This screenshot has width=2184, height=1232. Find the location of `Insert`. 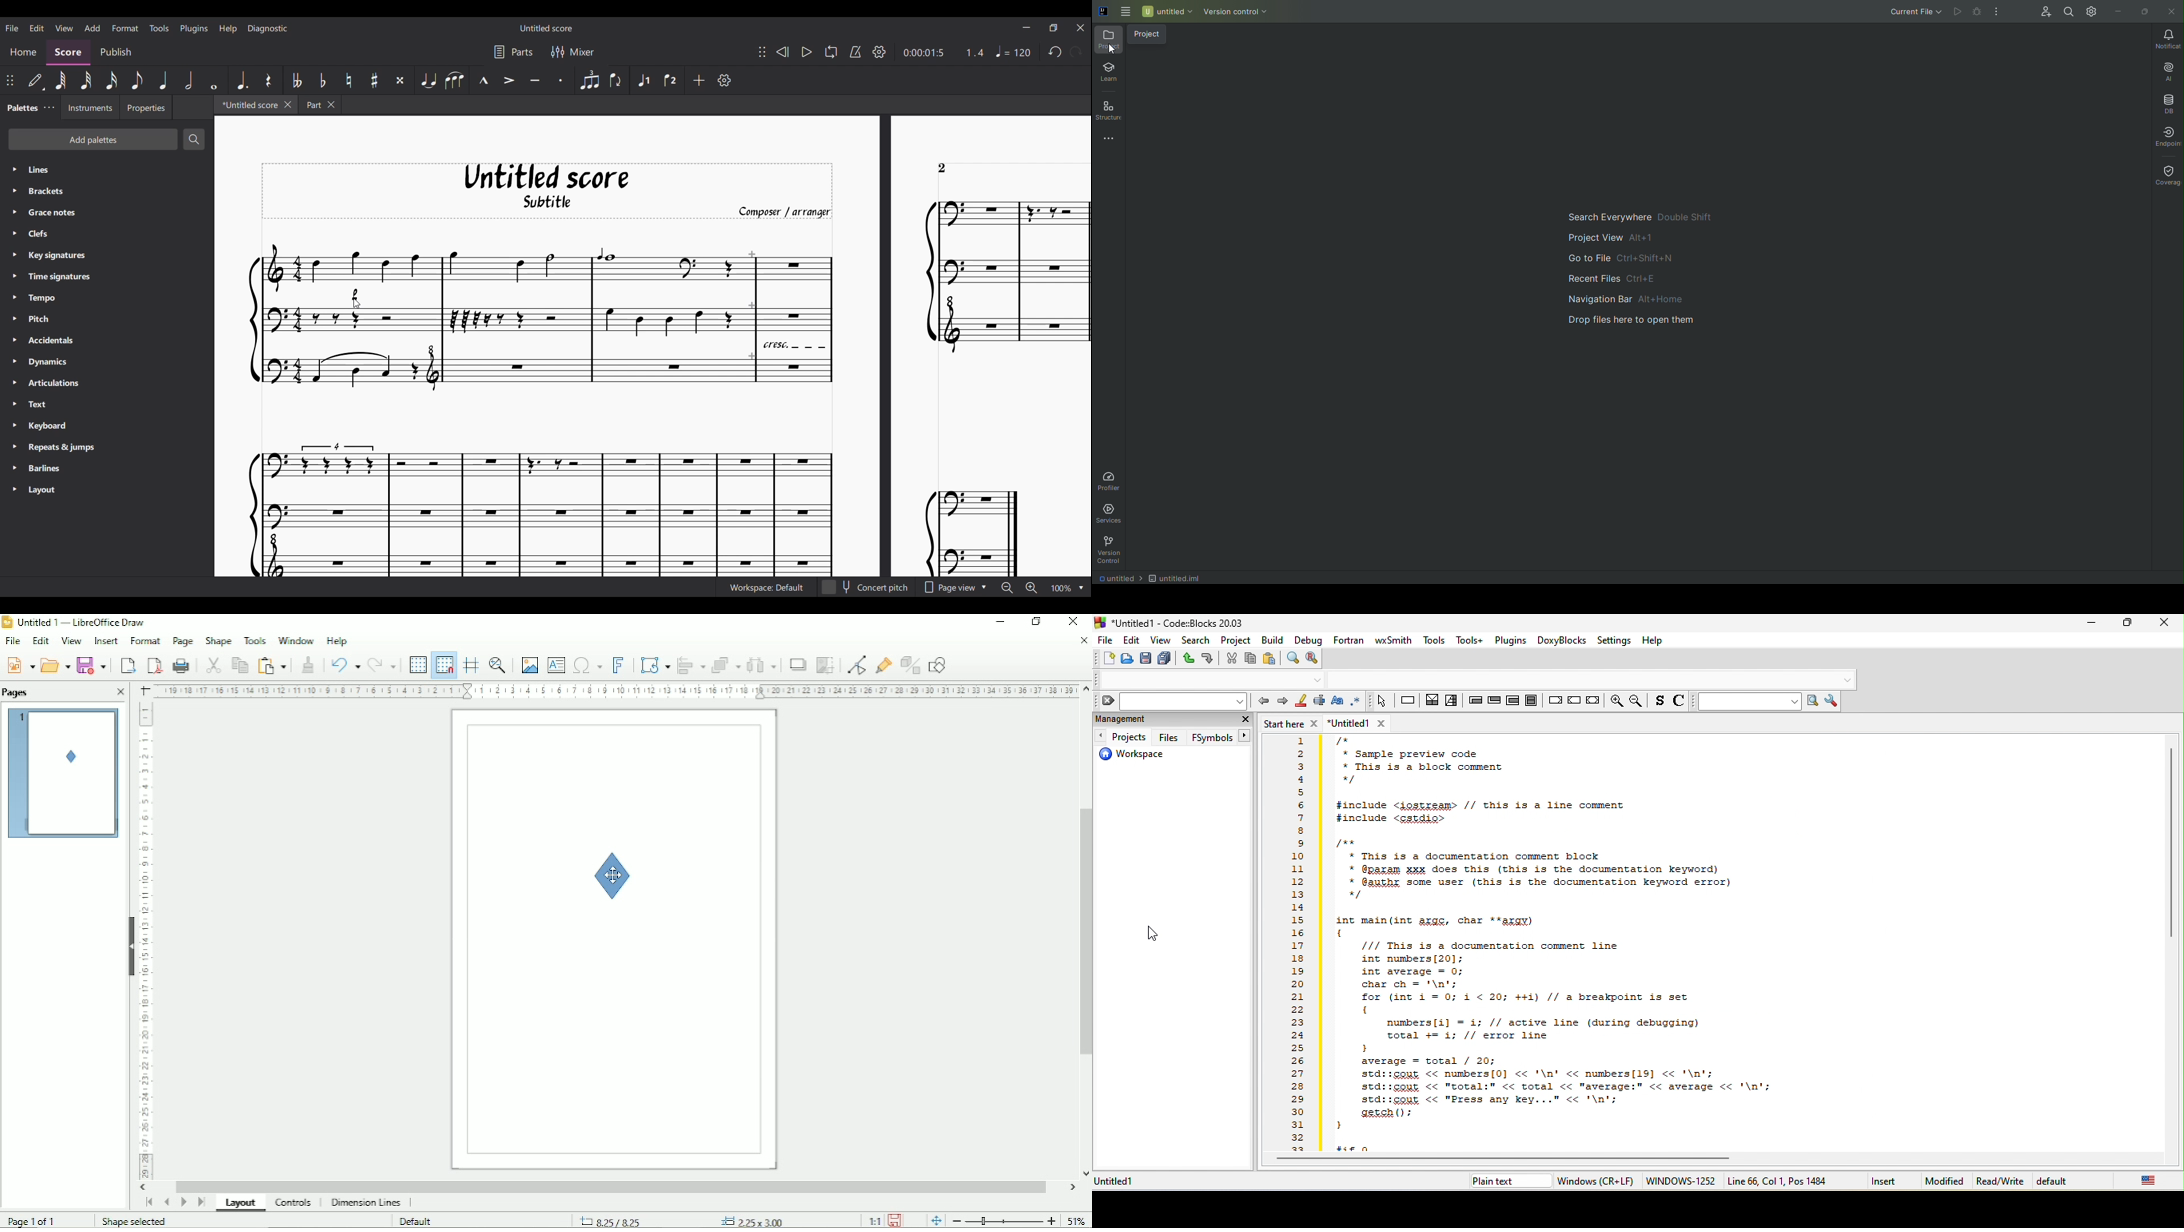

Insert is located at coordinates (105, 641).